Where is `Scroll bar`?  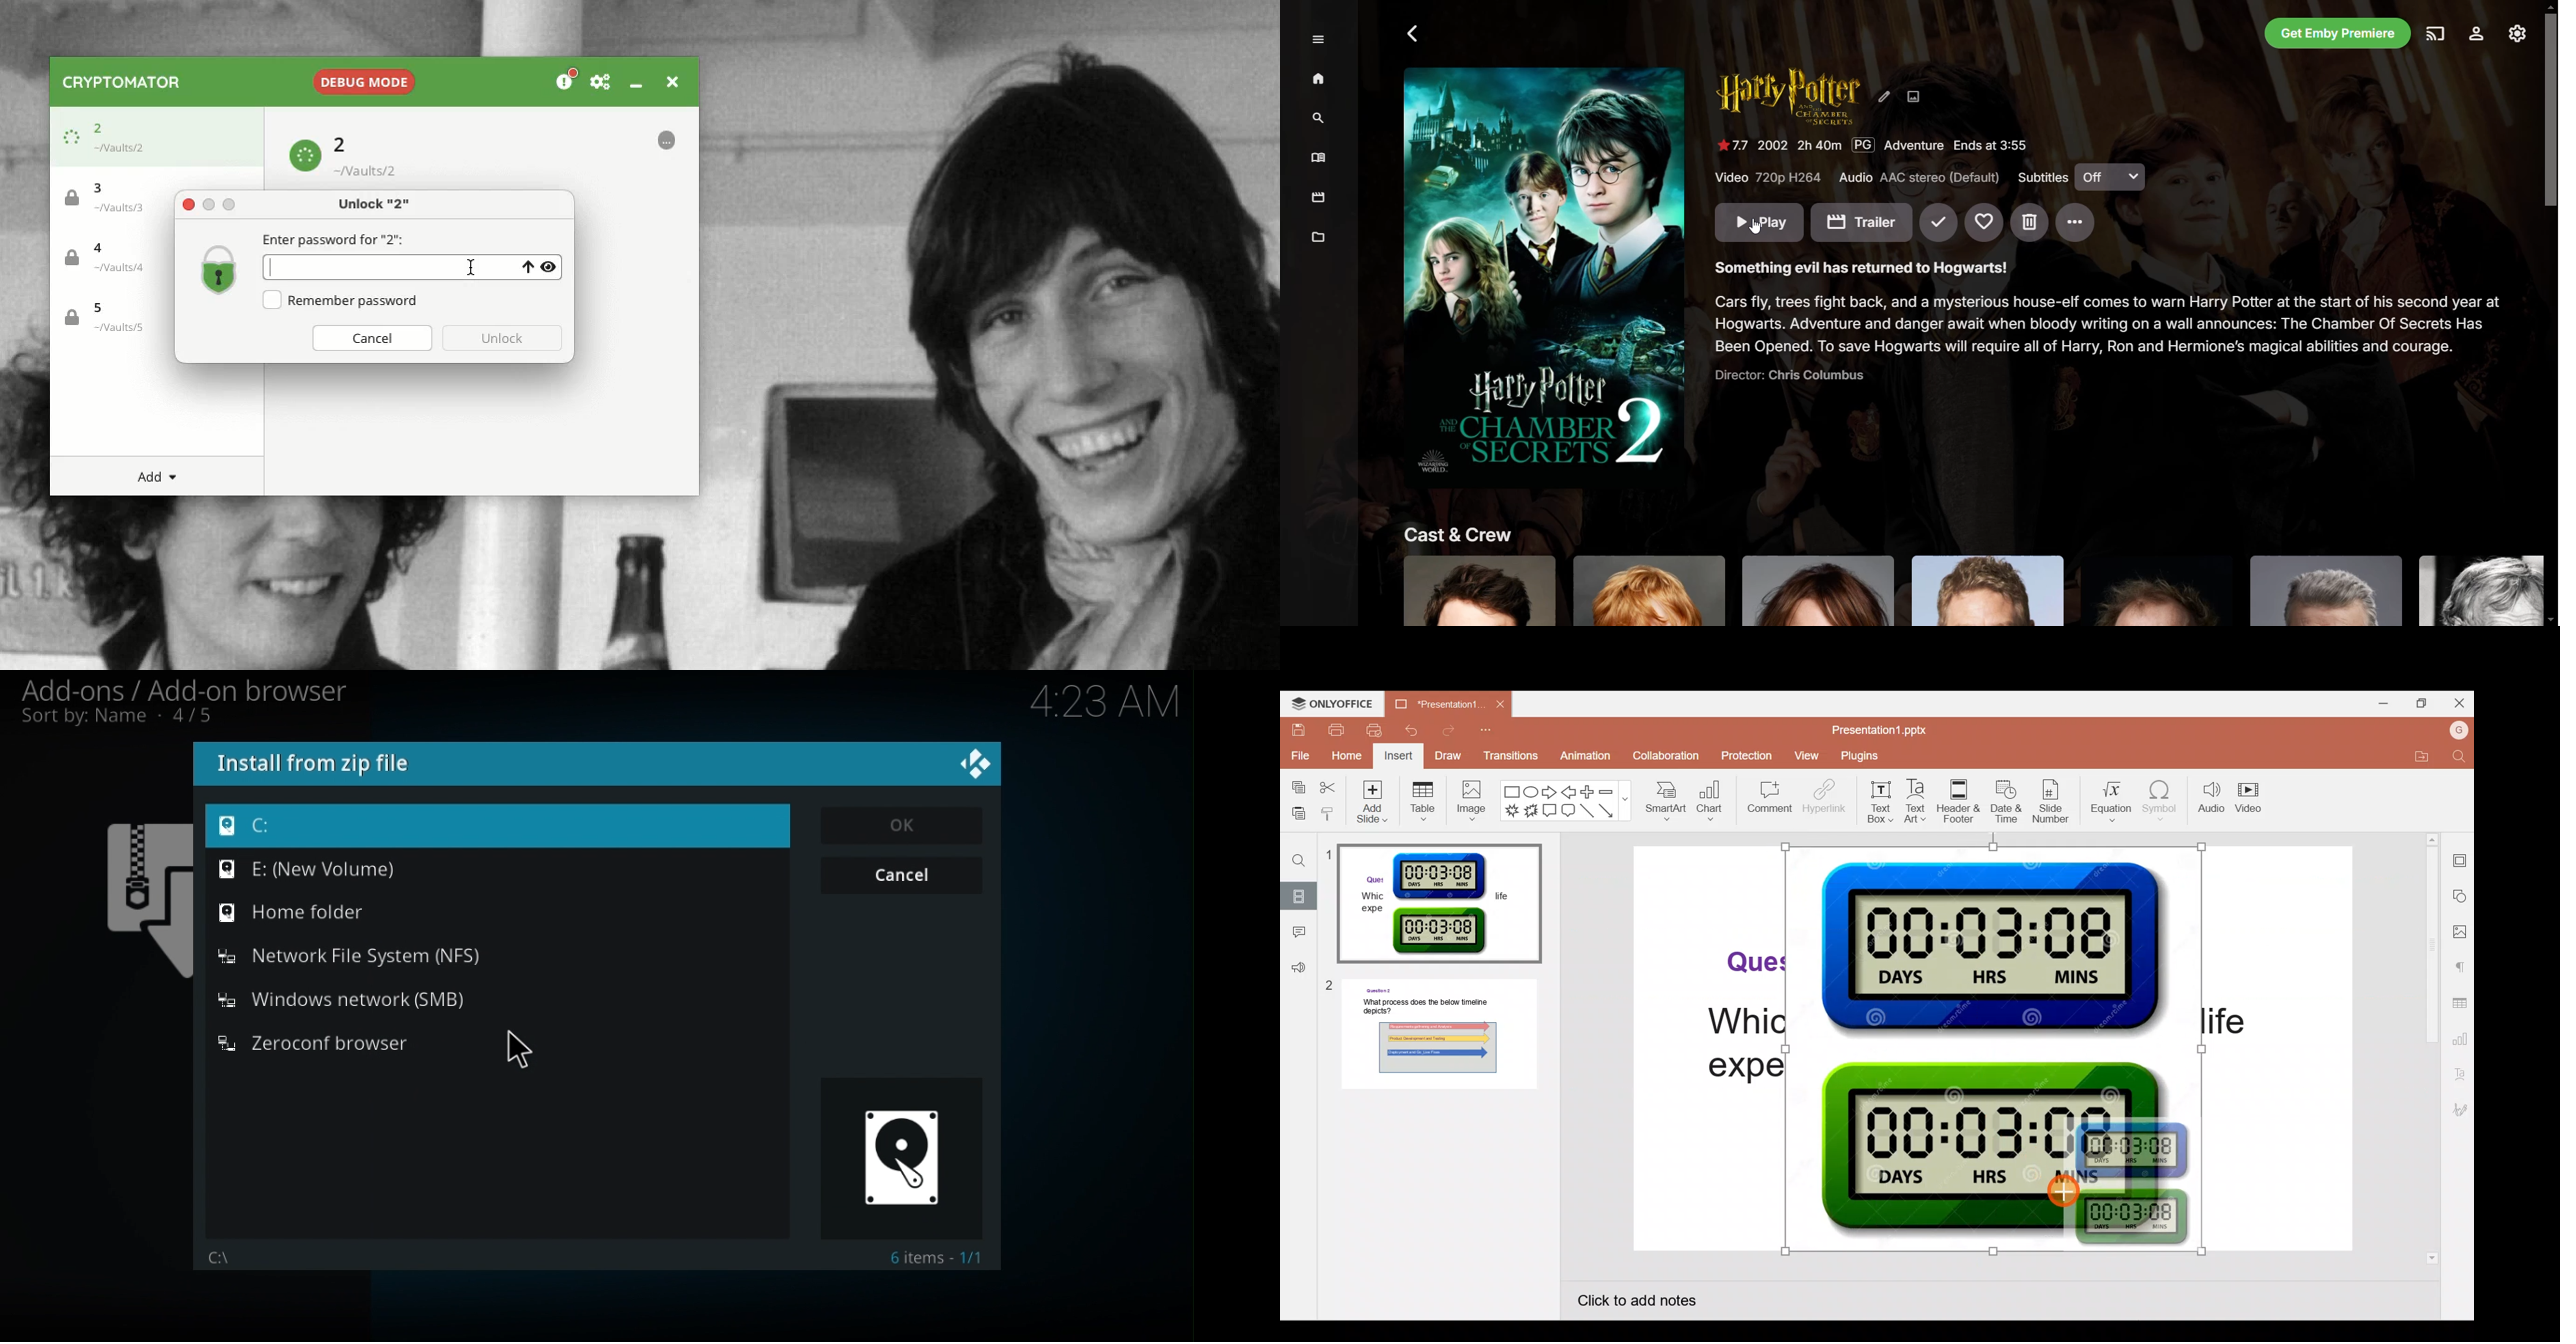
Scroll bar is located at coordinates (2434, 1048).